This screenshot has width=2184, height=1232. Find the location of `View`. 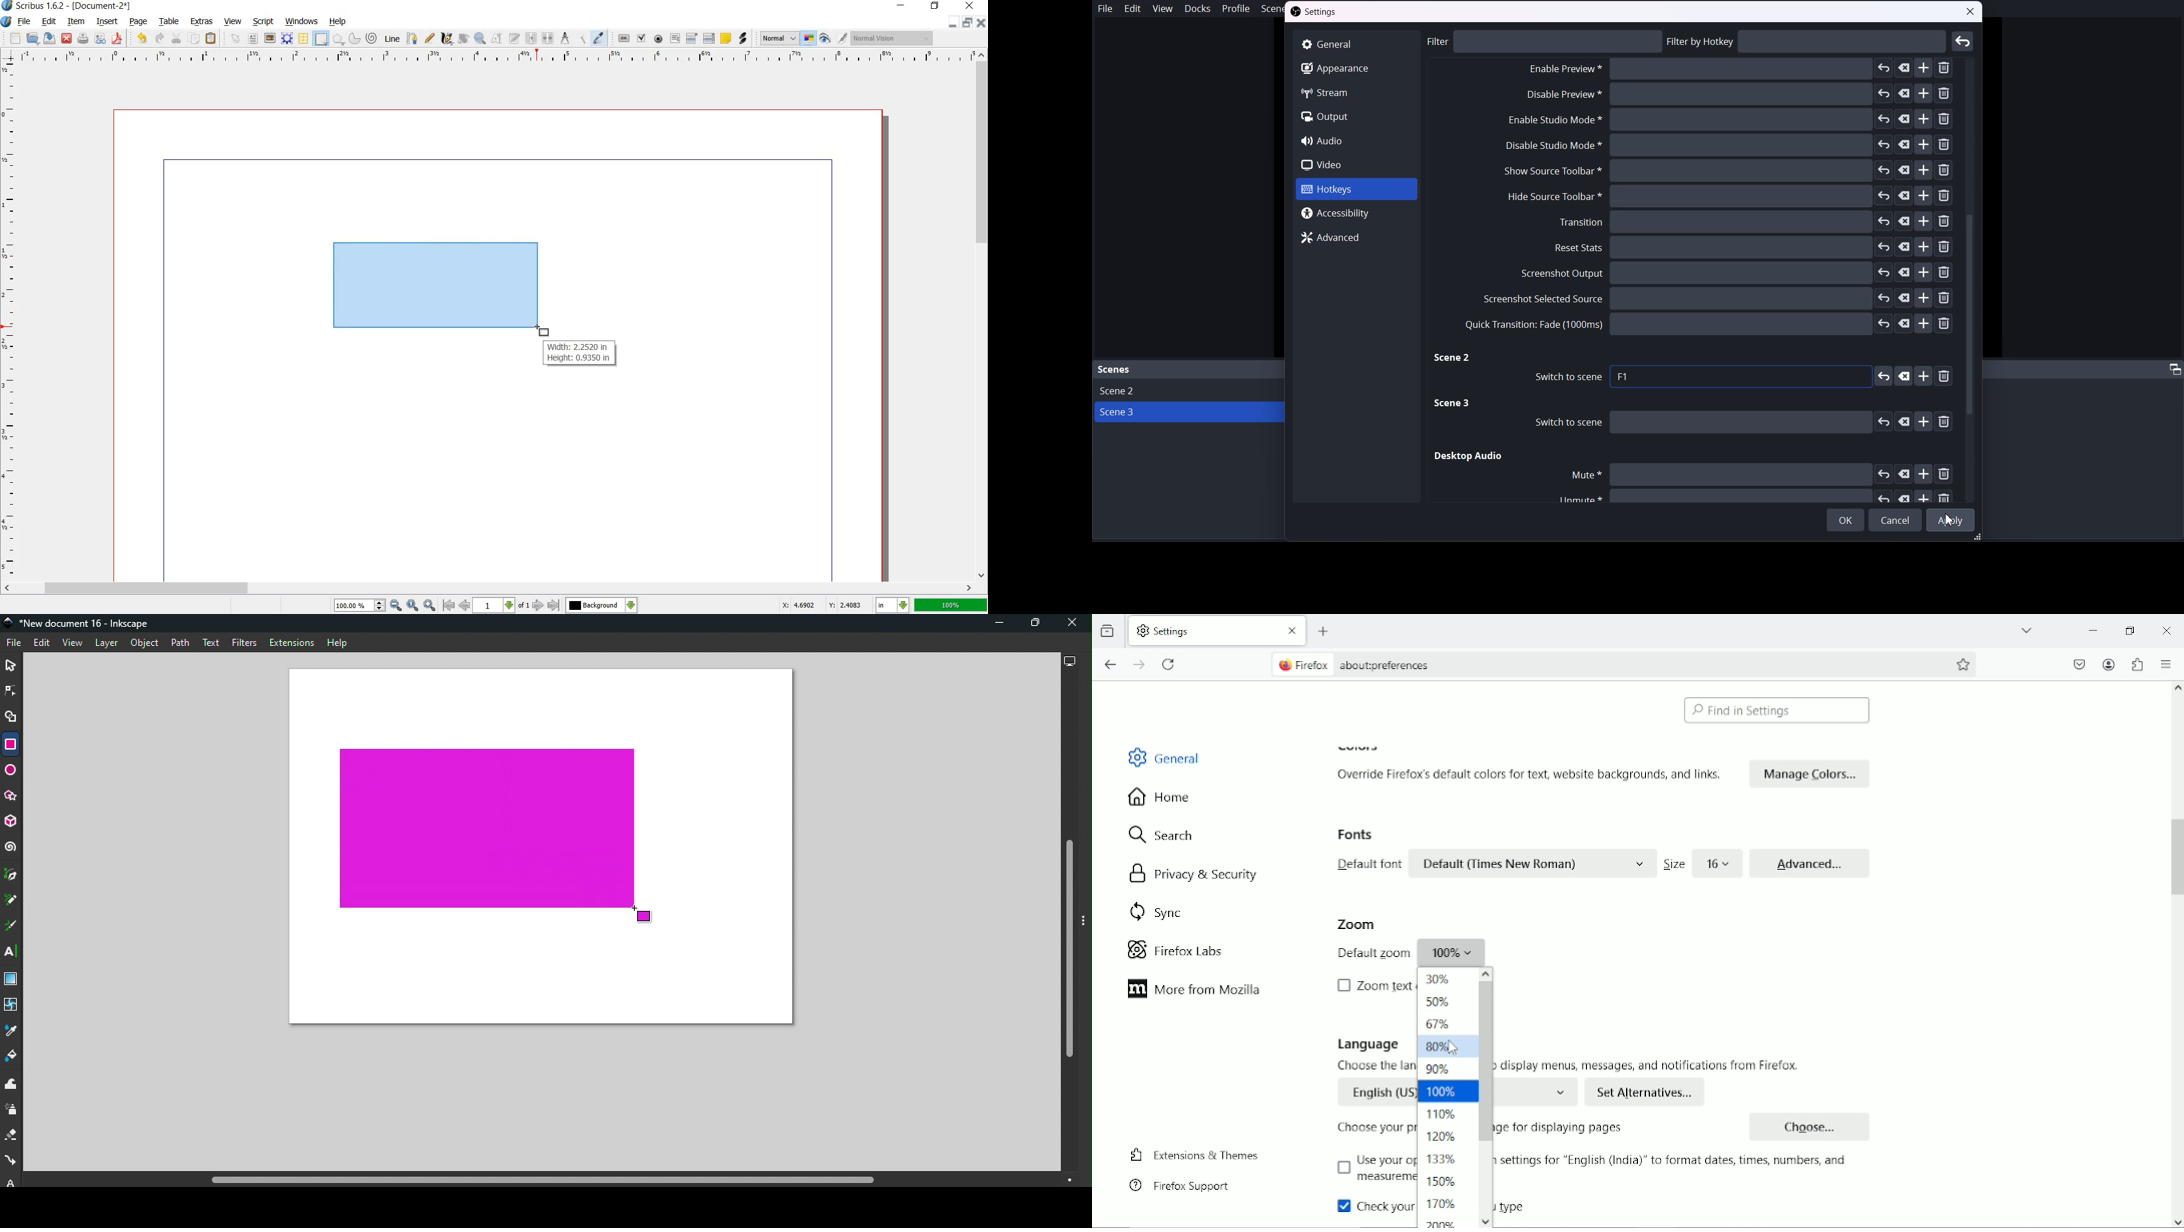

View is located at coordinates (1161, 8).